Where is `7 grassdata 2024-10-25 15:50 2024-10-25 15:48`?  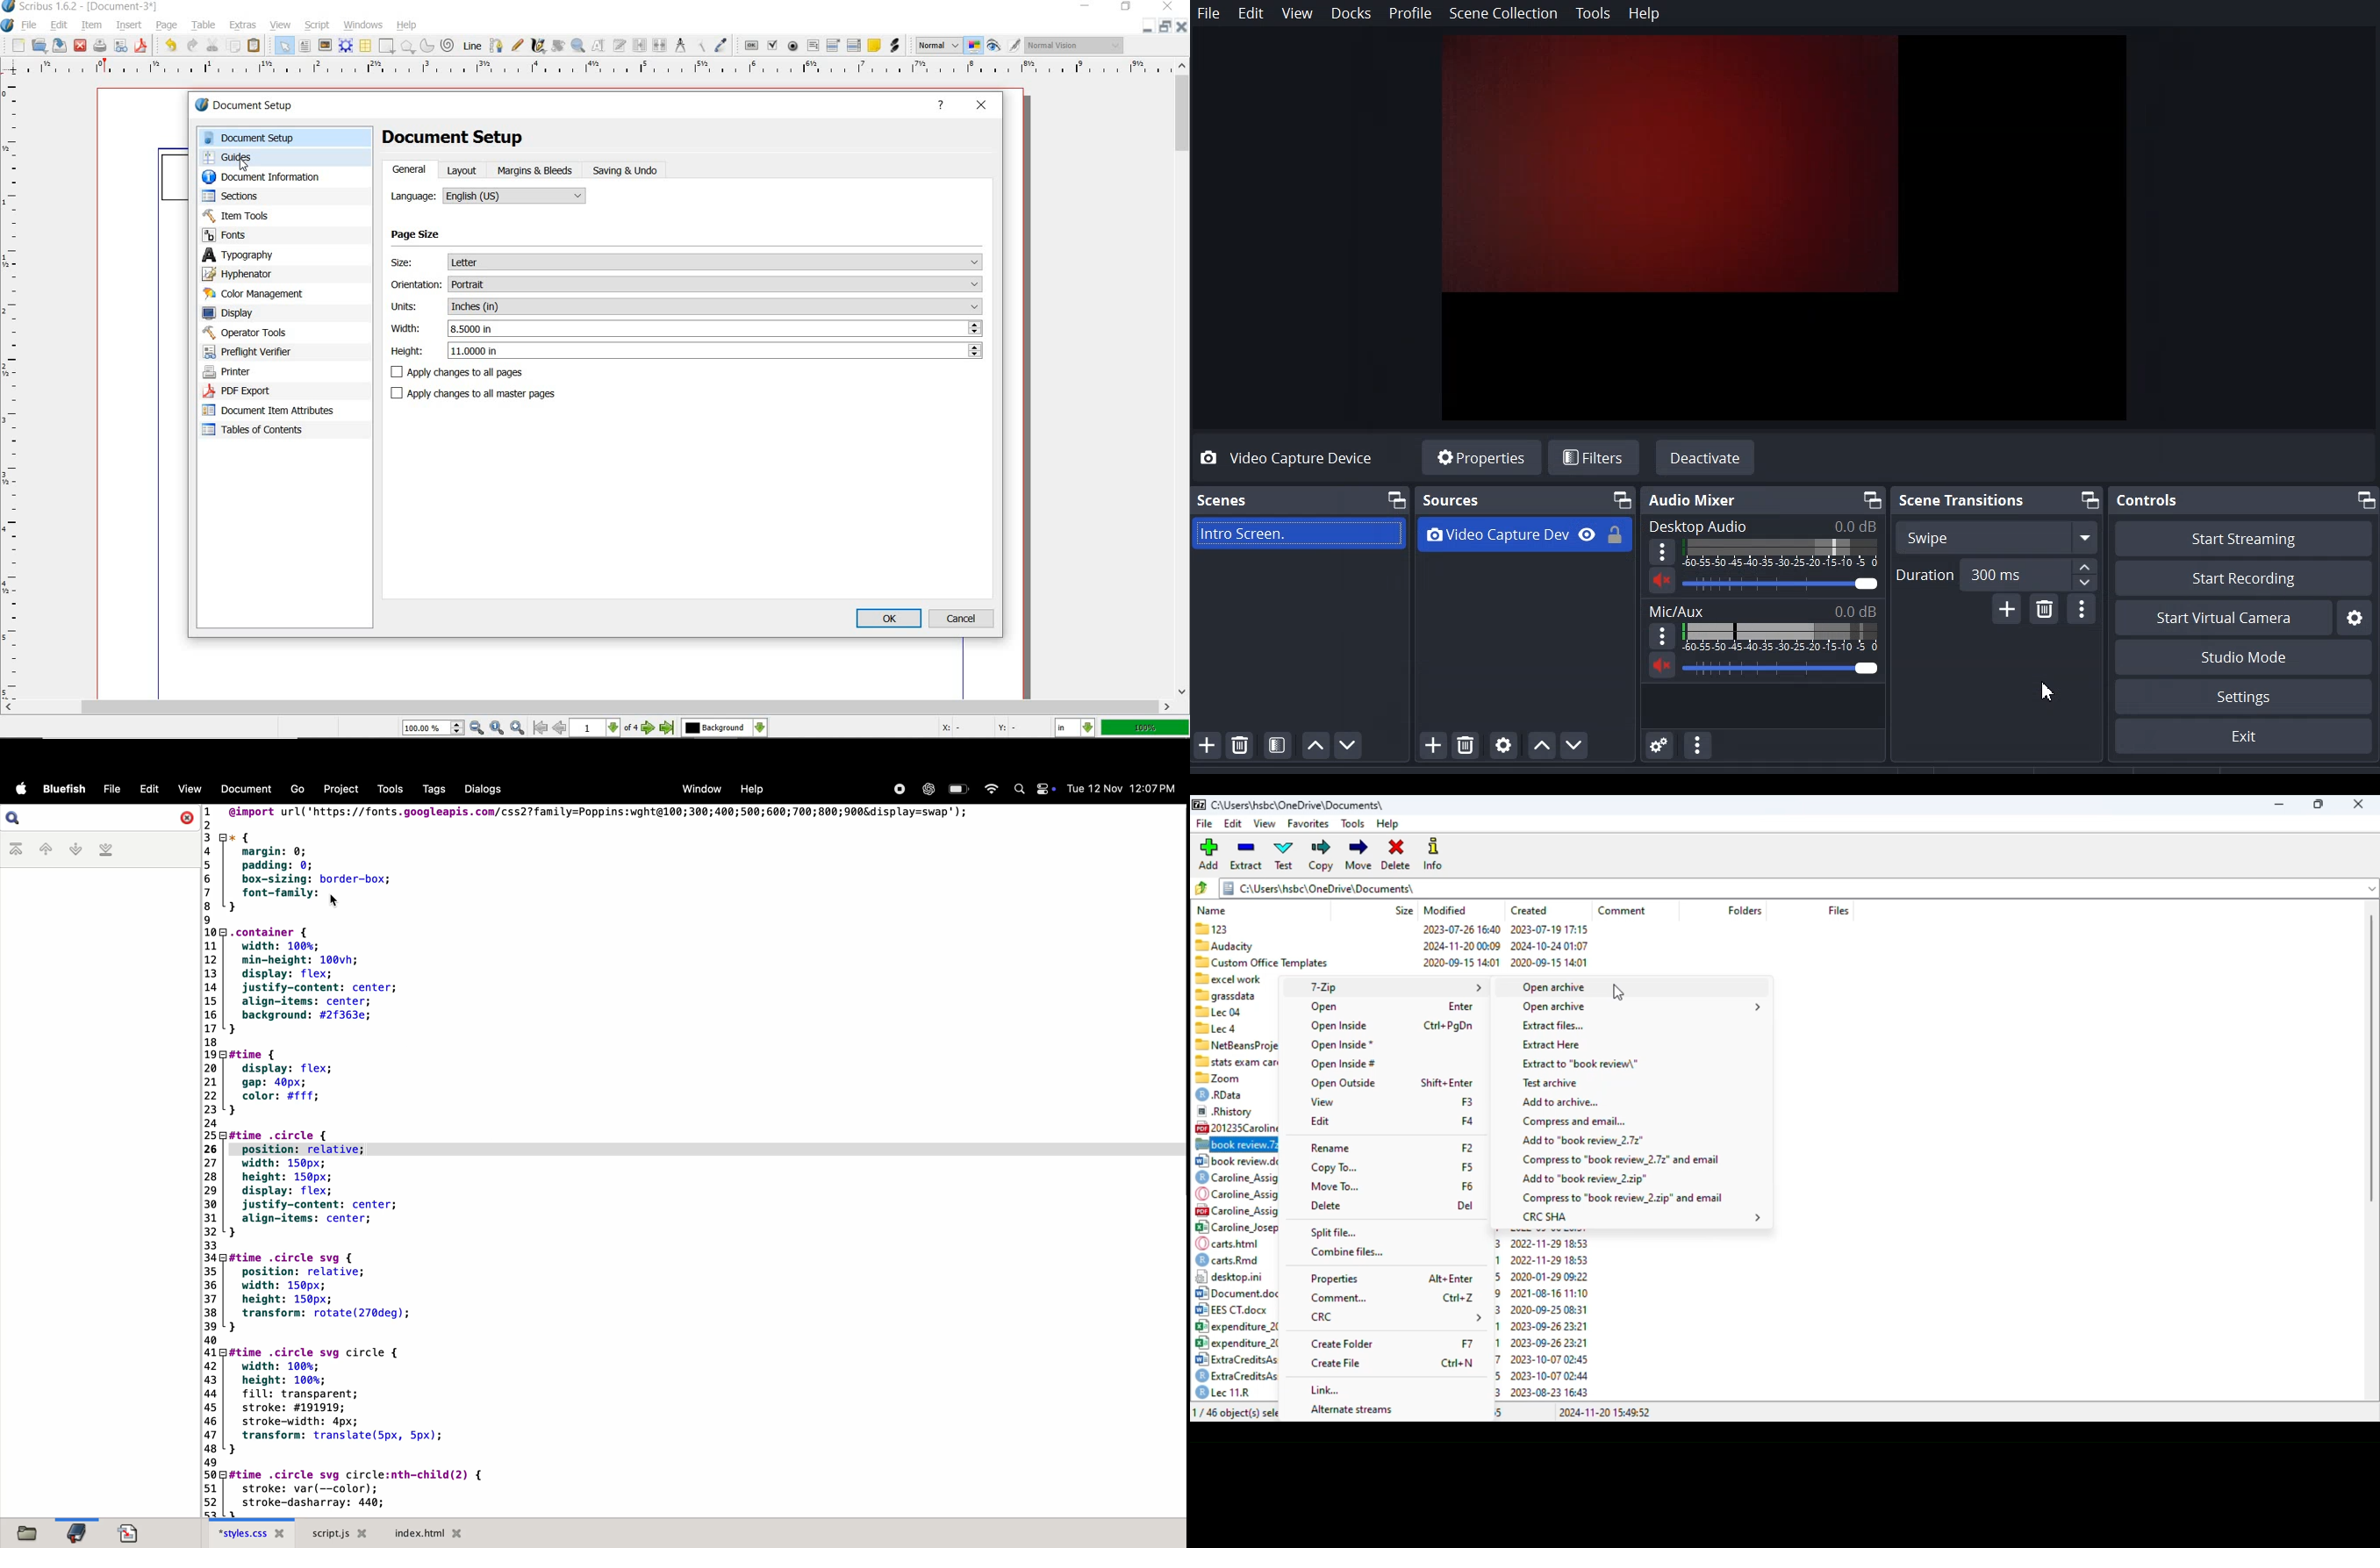 7 grassdata 2024-10-25 15:50 2024-10-25 15:48 is located at coordinates (1236, 995).